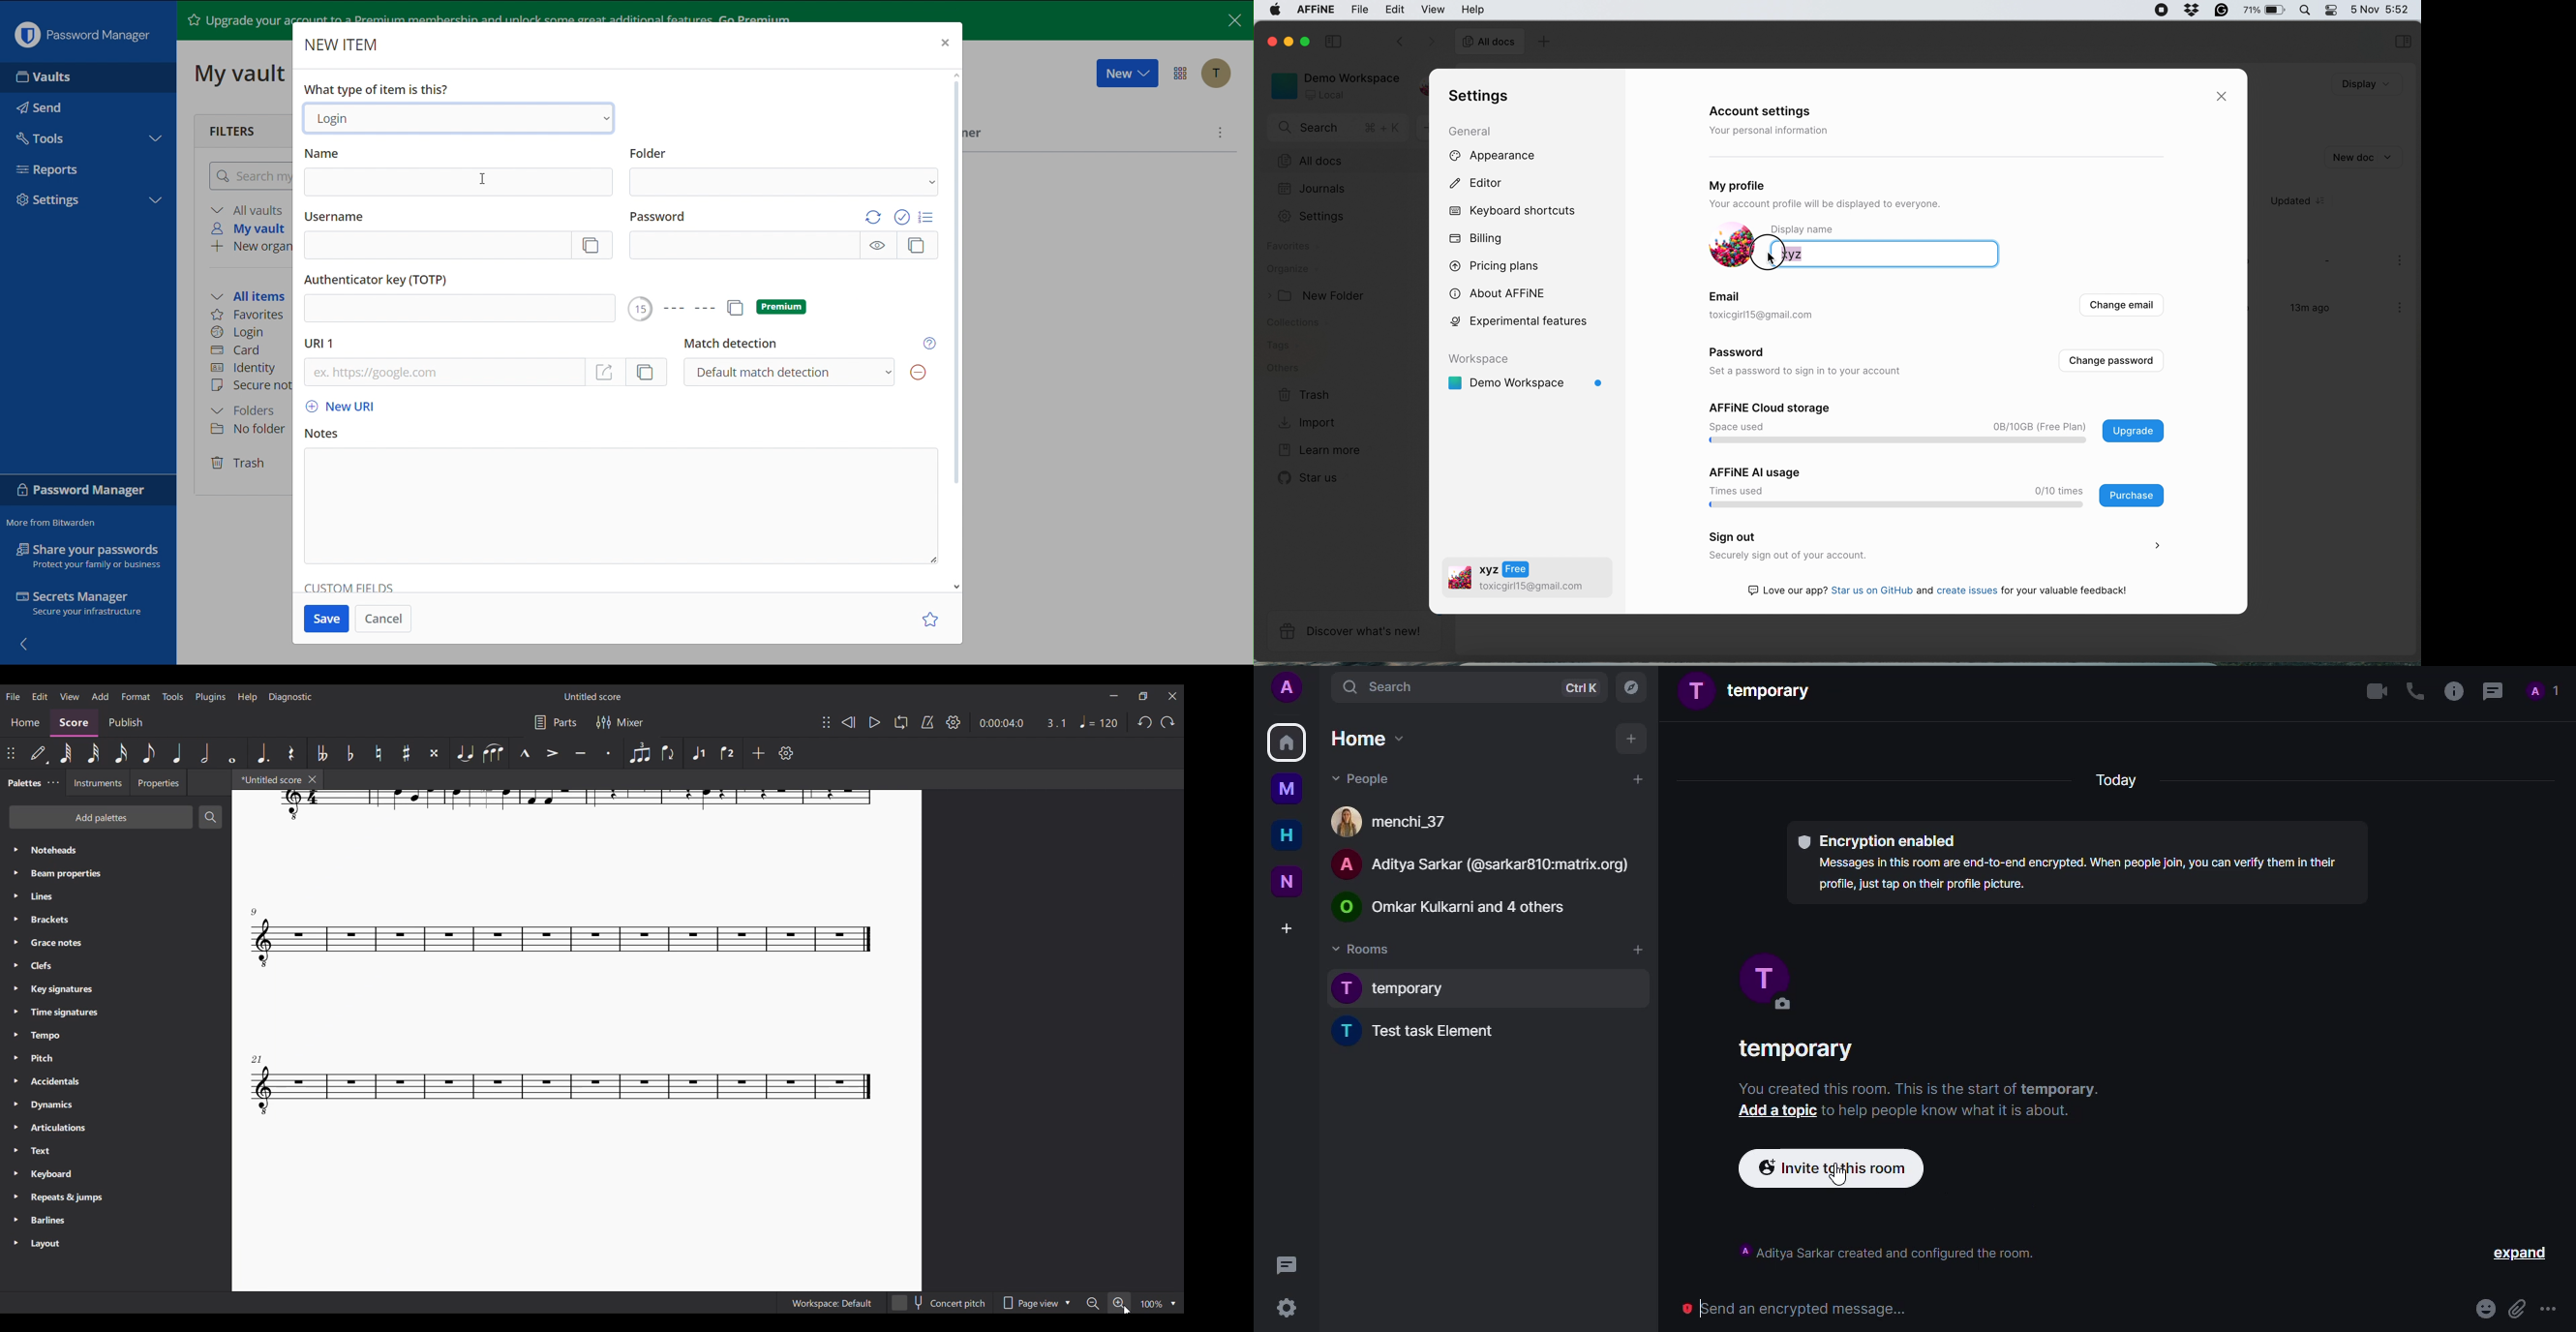 Image resolution: width=2576 pixels, height=1344 pixels. What do you see at coordinates (101, 696) in the screenshot?
I see `Add menu` at bounding box center [101, 696].